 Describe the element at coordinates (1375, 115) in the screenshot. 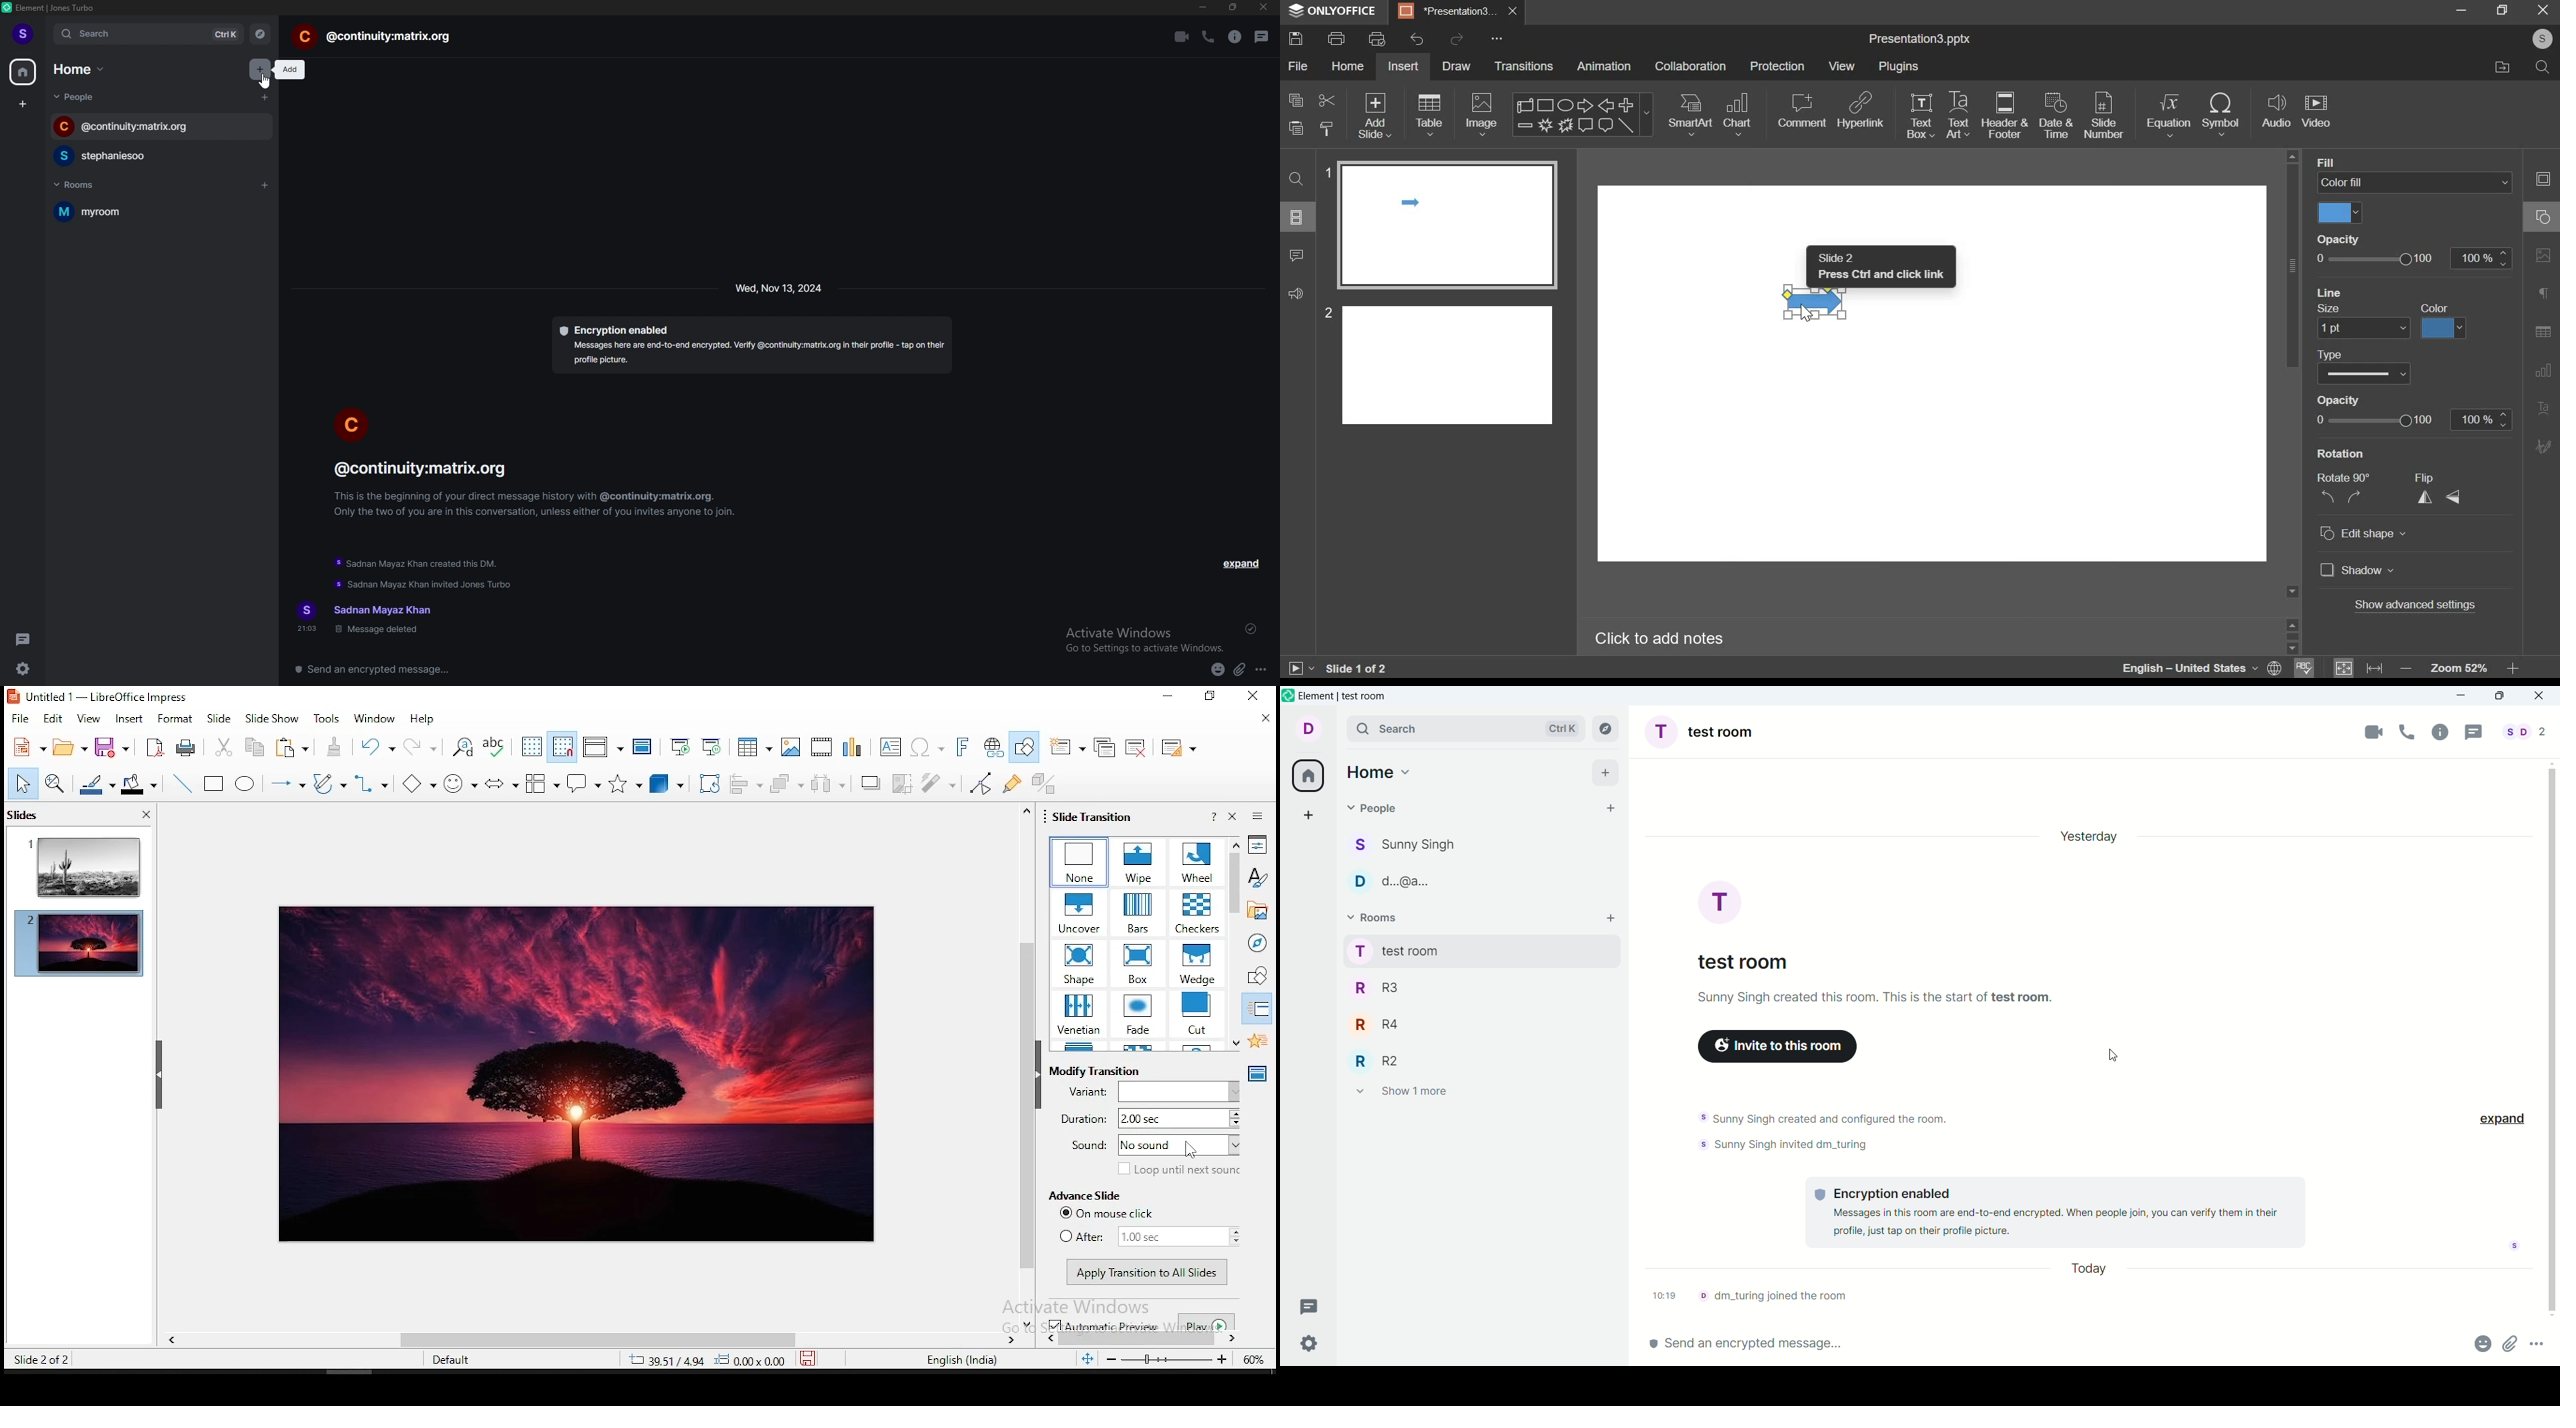

I see `add slide` at that location.